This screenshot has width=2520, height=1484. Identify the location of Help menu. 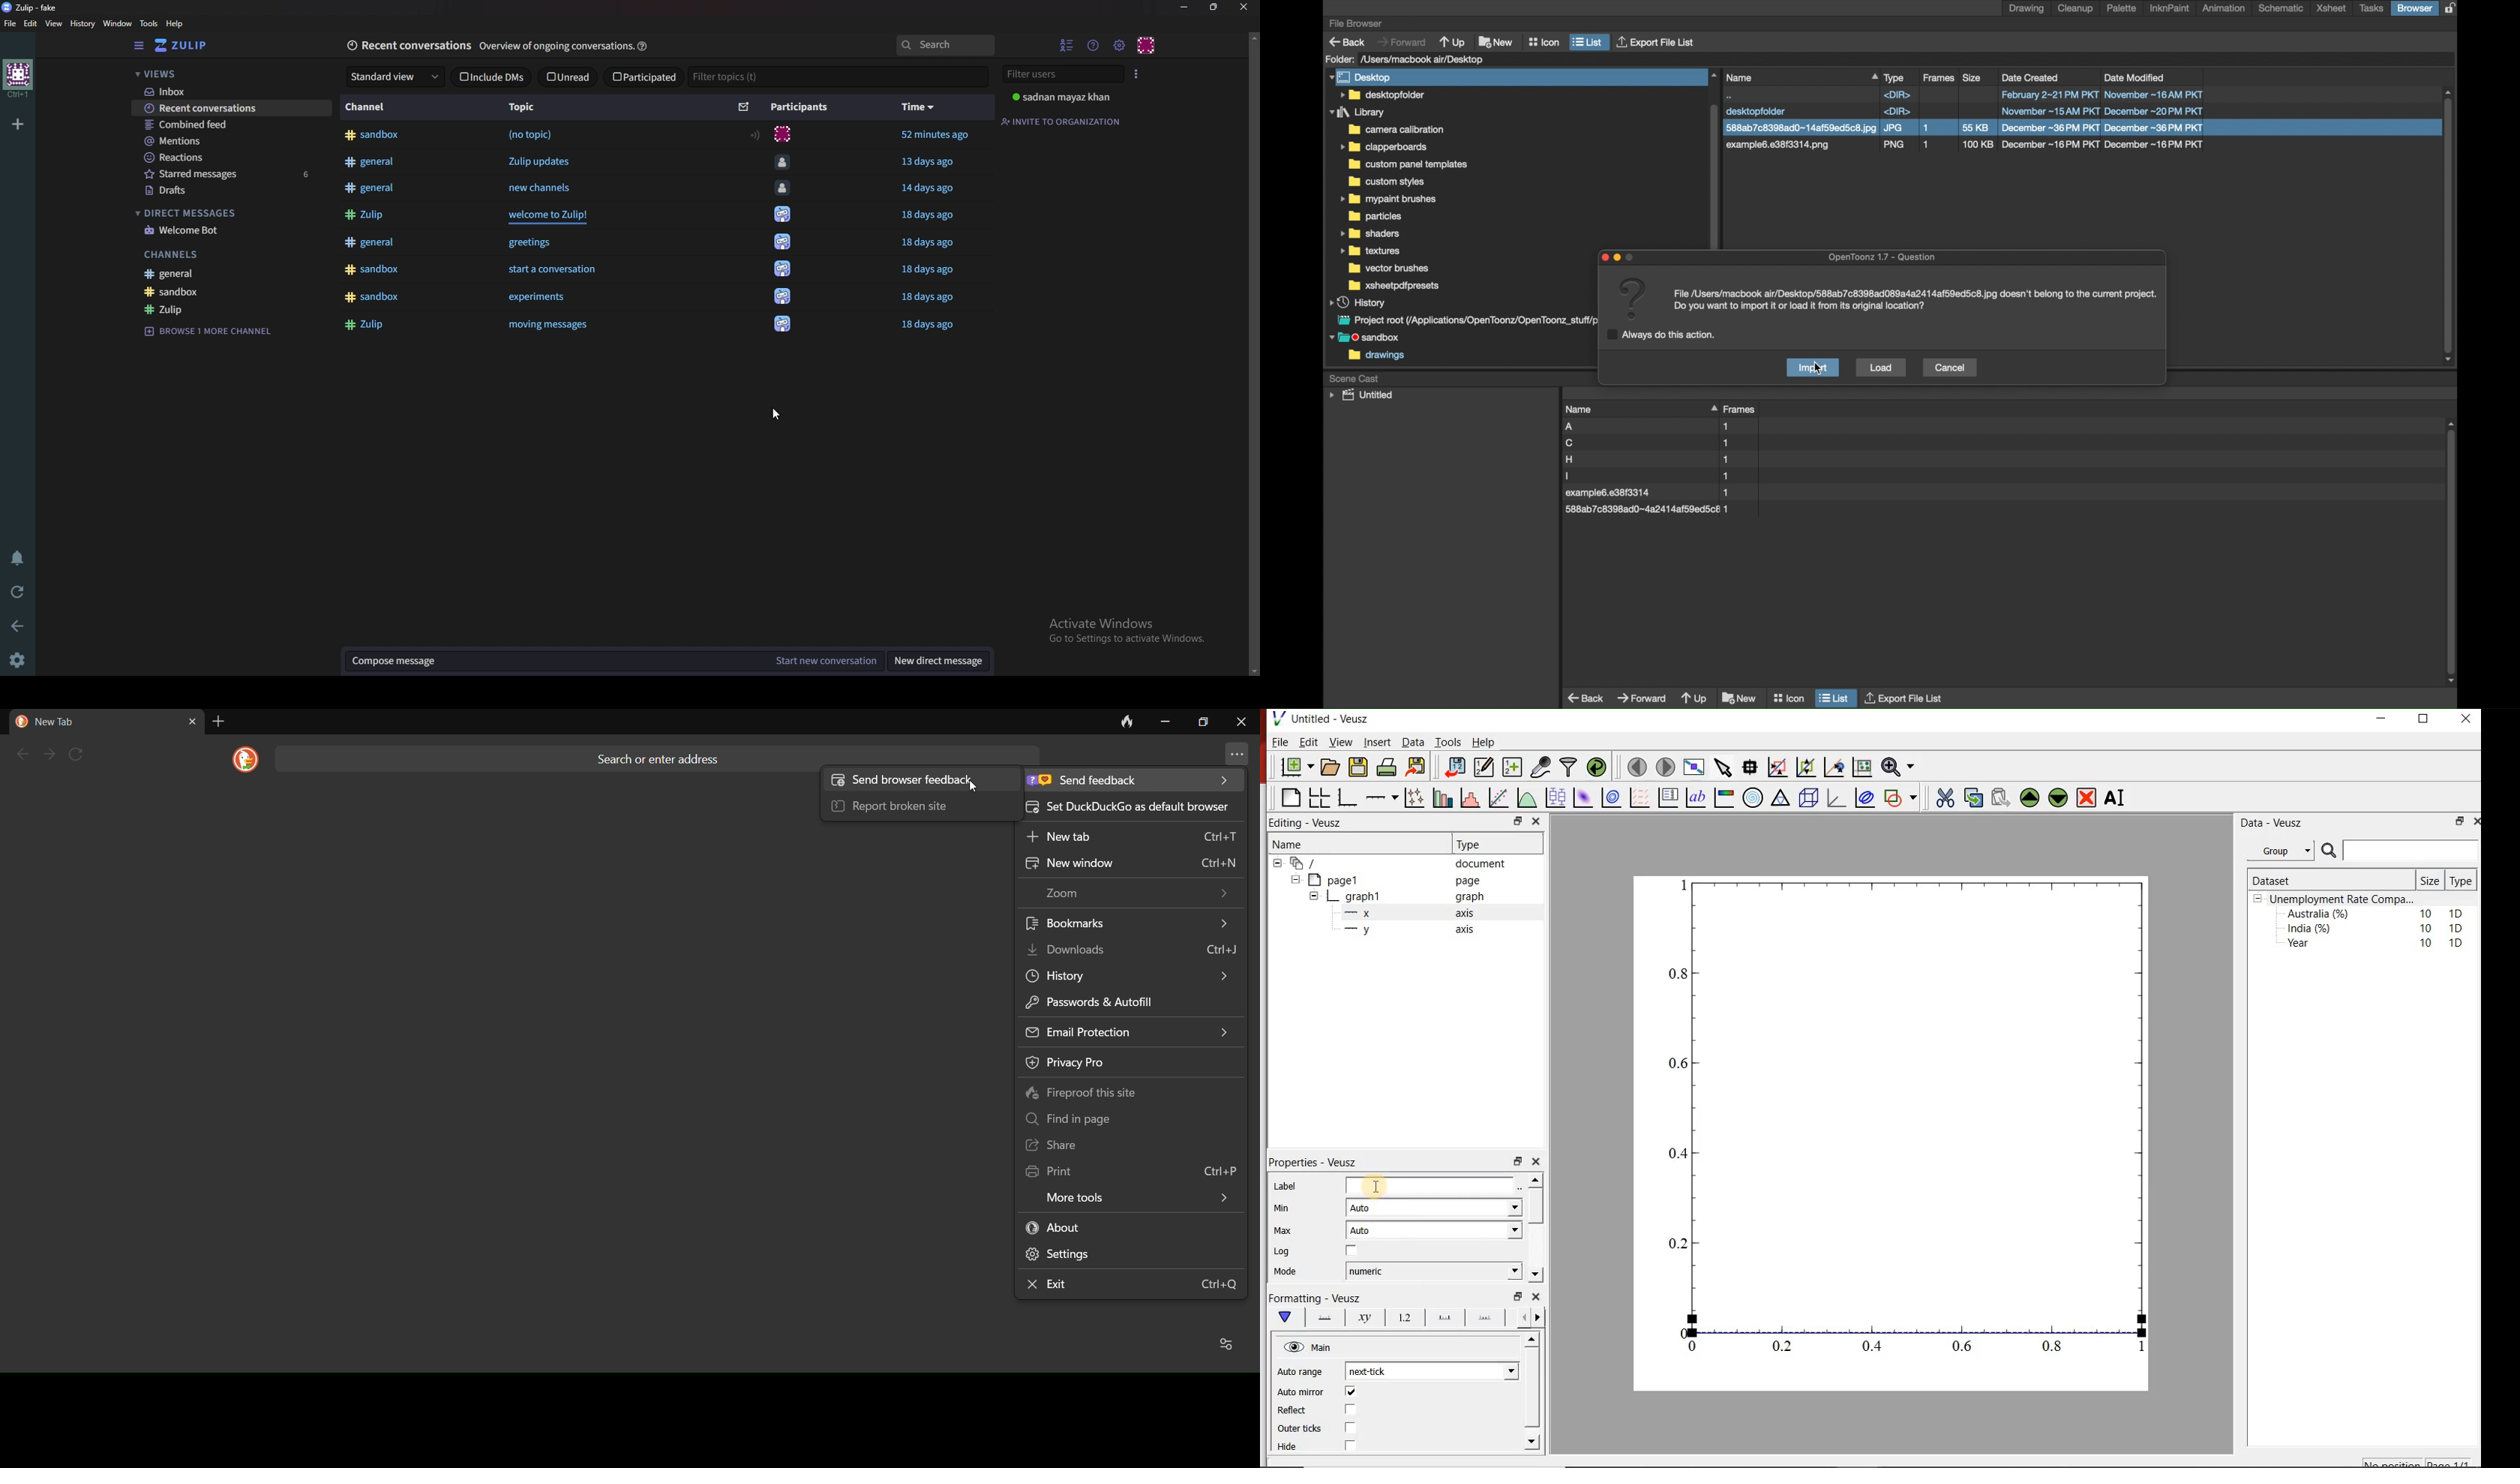
(1093, 46).